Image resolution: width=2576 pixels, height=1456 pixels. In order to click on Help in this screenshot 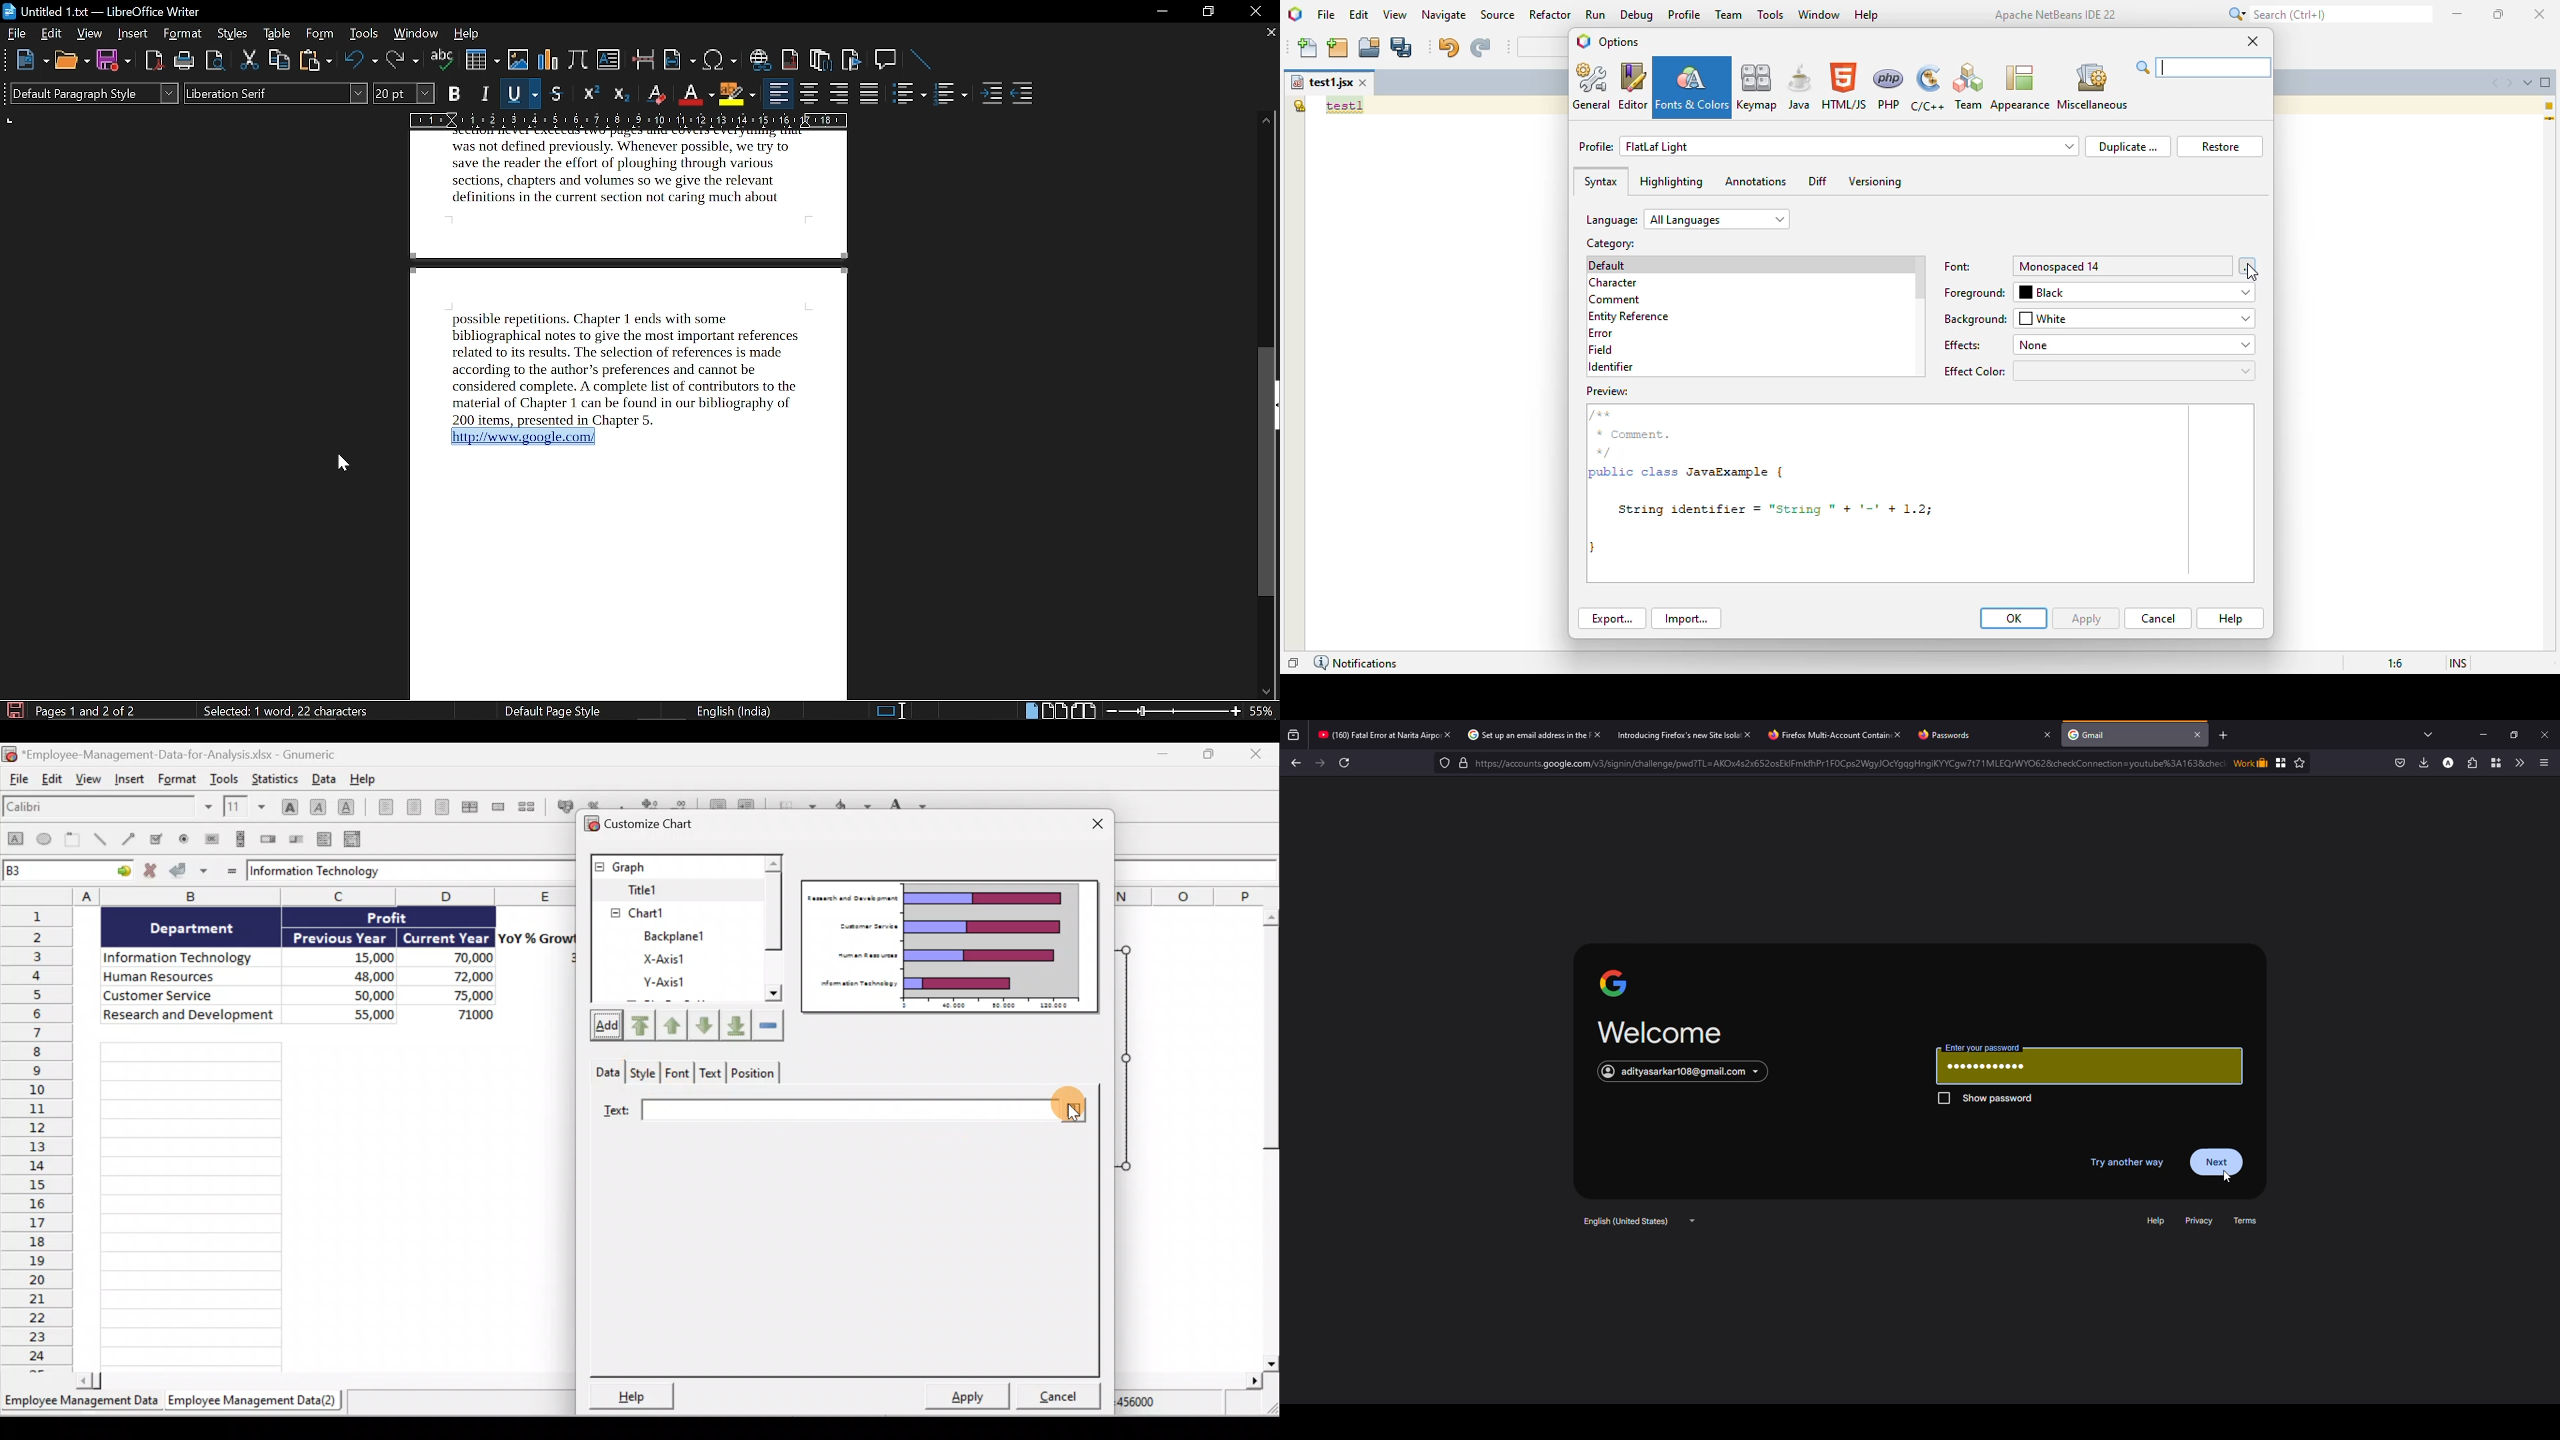, I will do `click(363, 778)`.